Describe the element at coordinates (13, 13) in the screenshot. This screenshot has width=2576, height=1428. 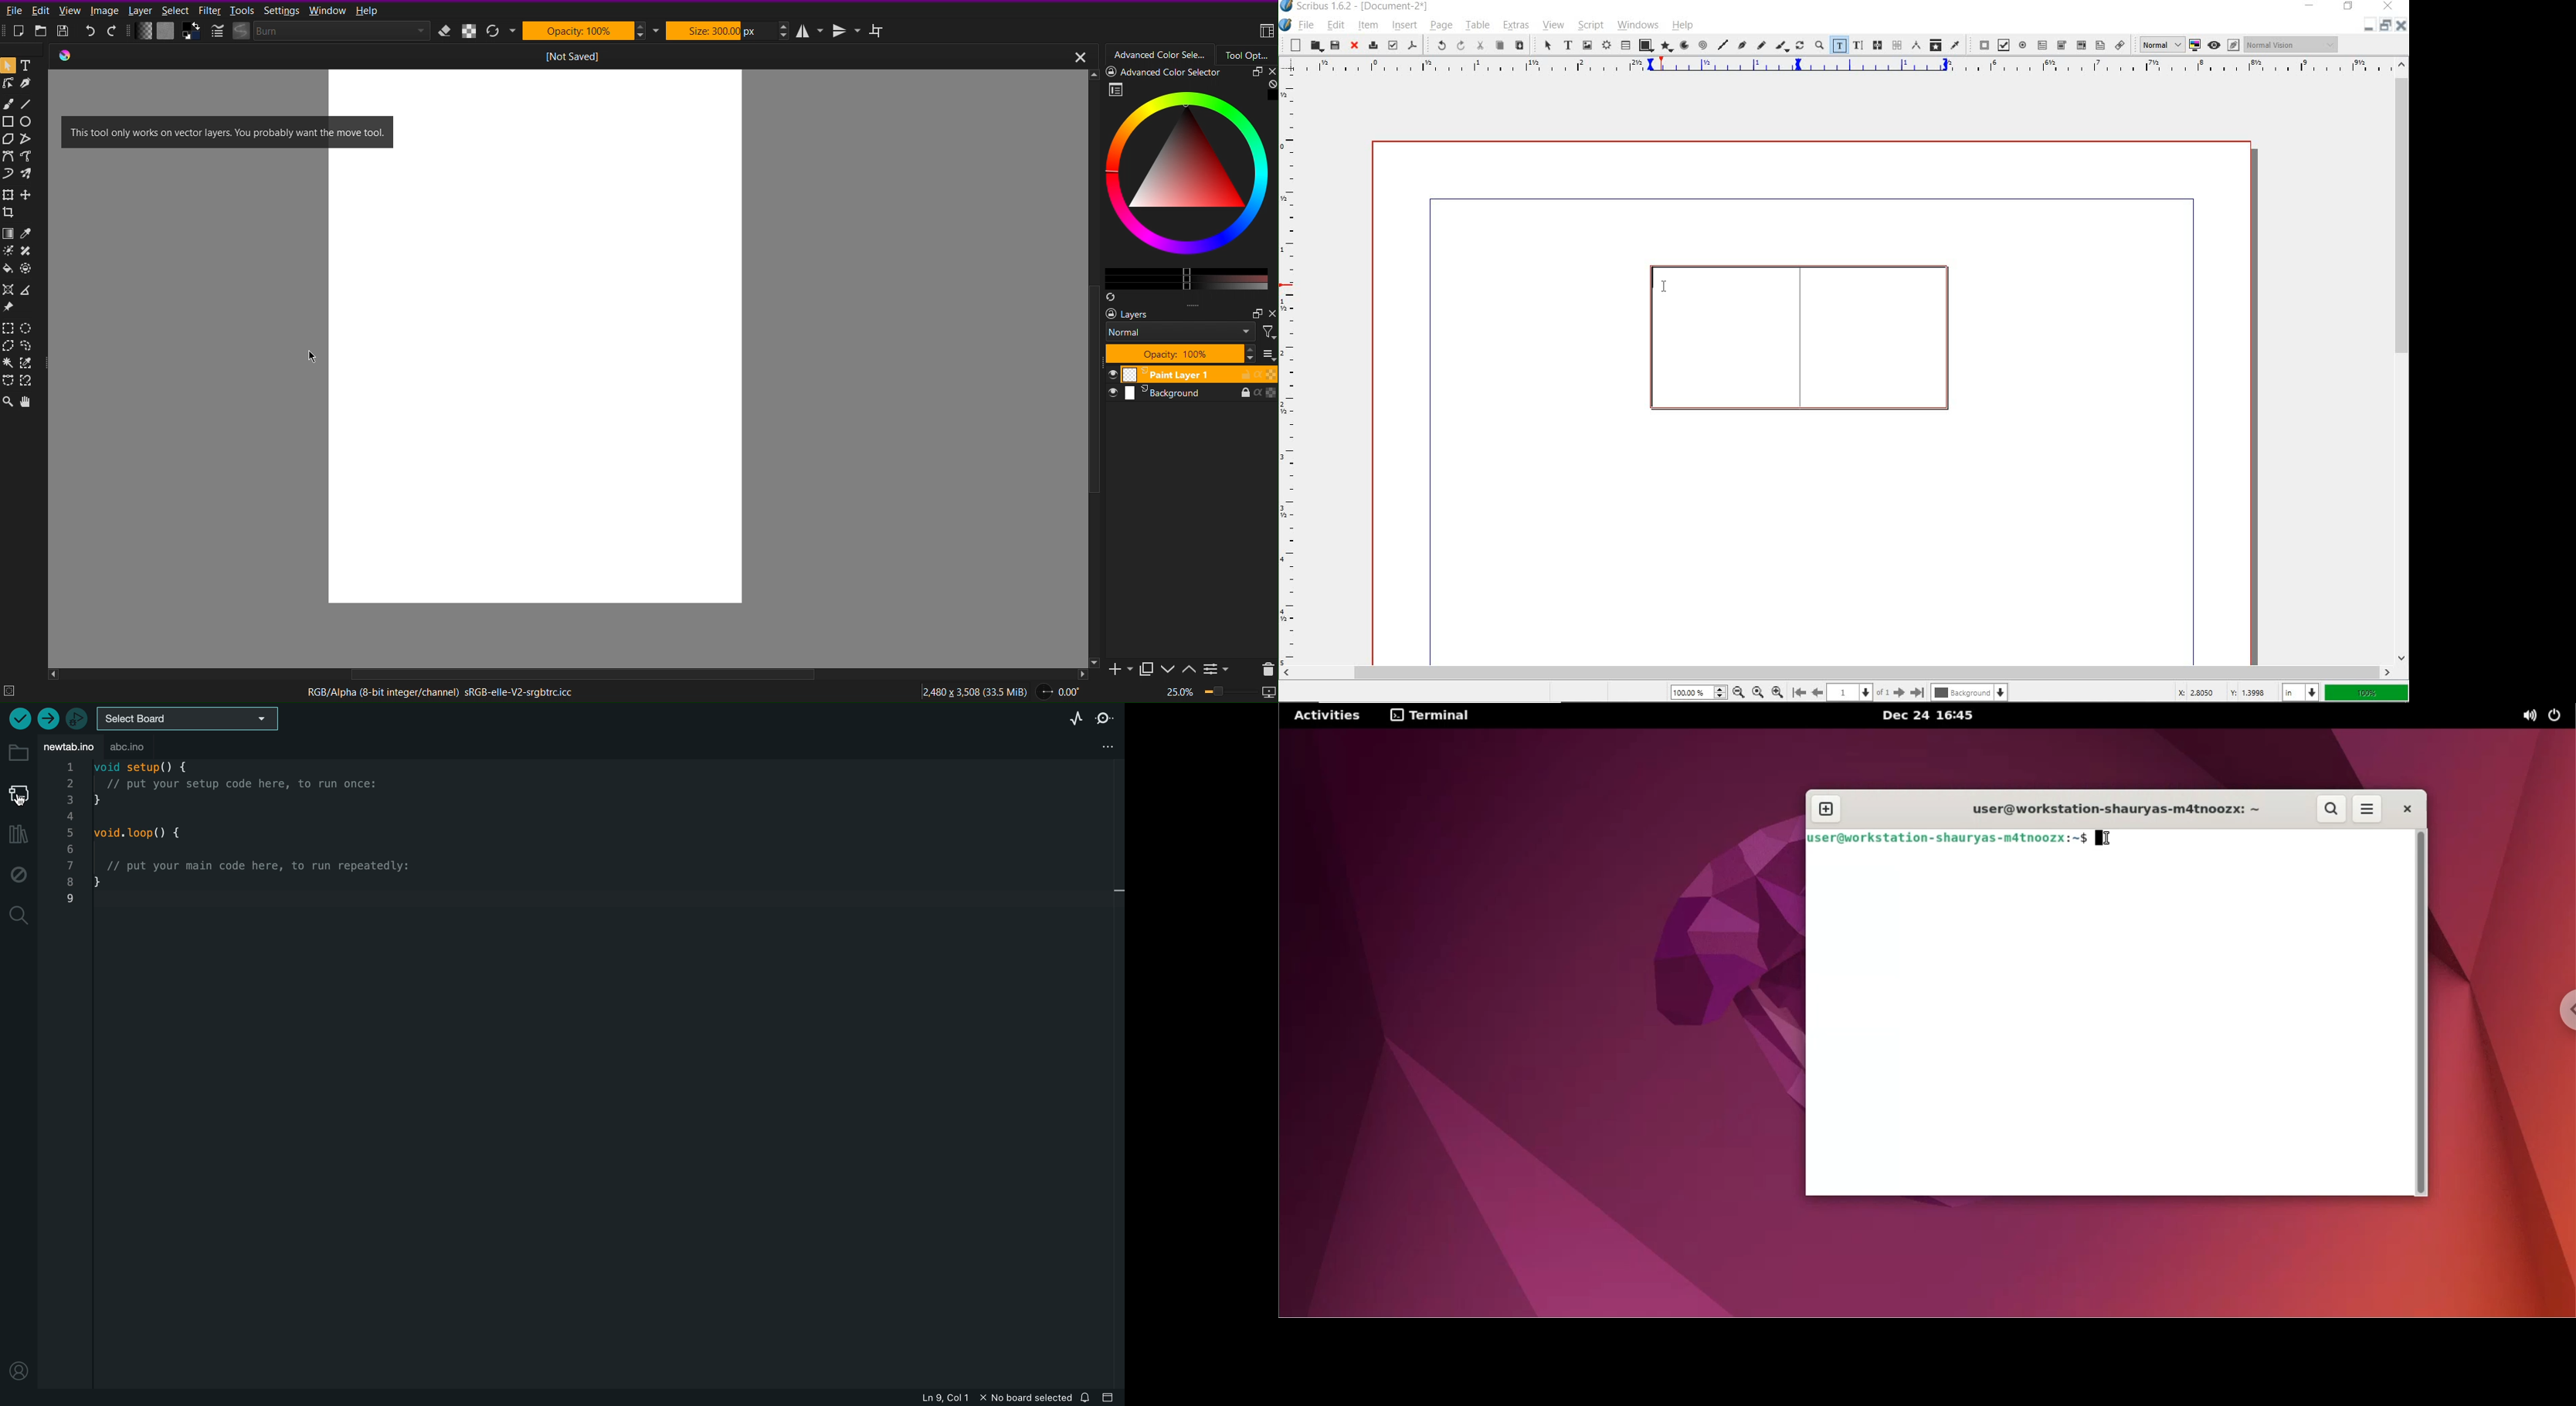
I see `File` at that location.